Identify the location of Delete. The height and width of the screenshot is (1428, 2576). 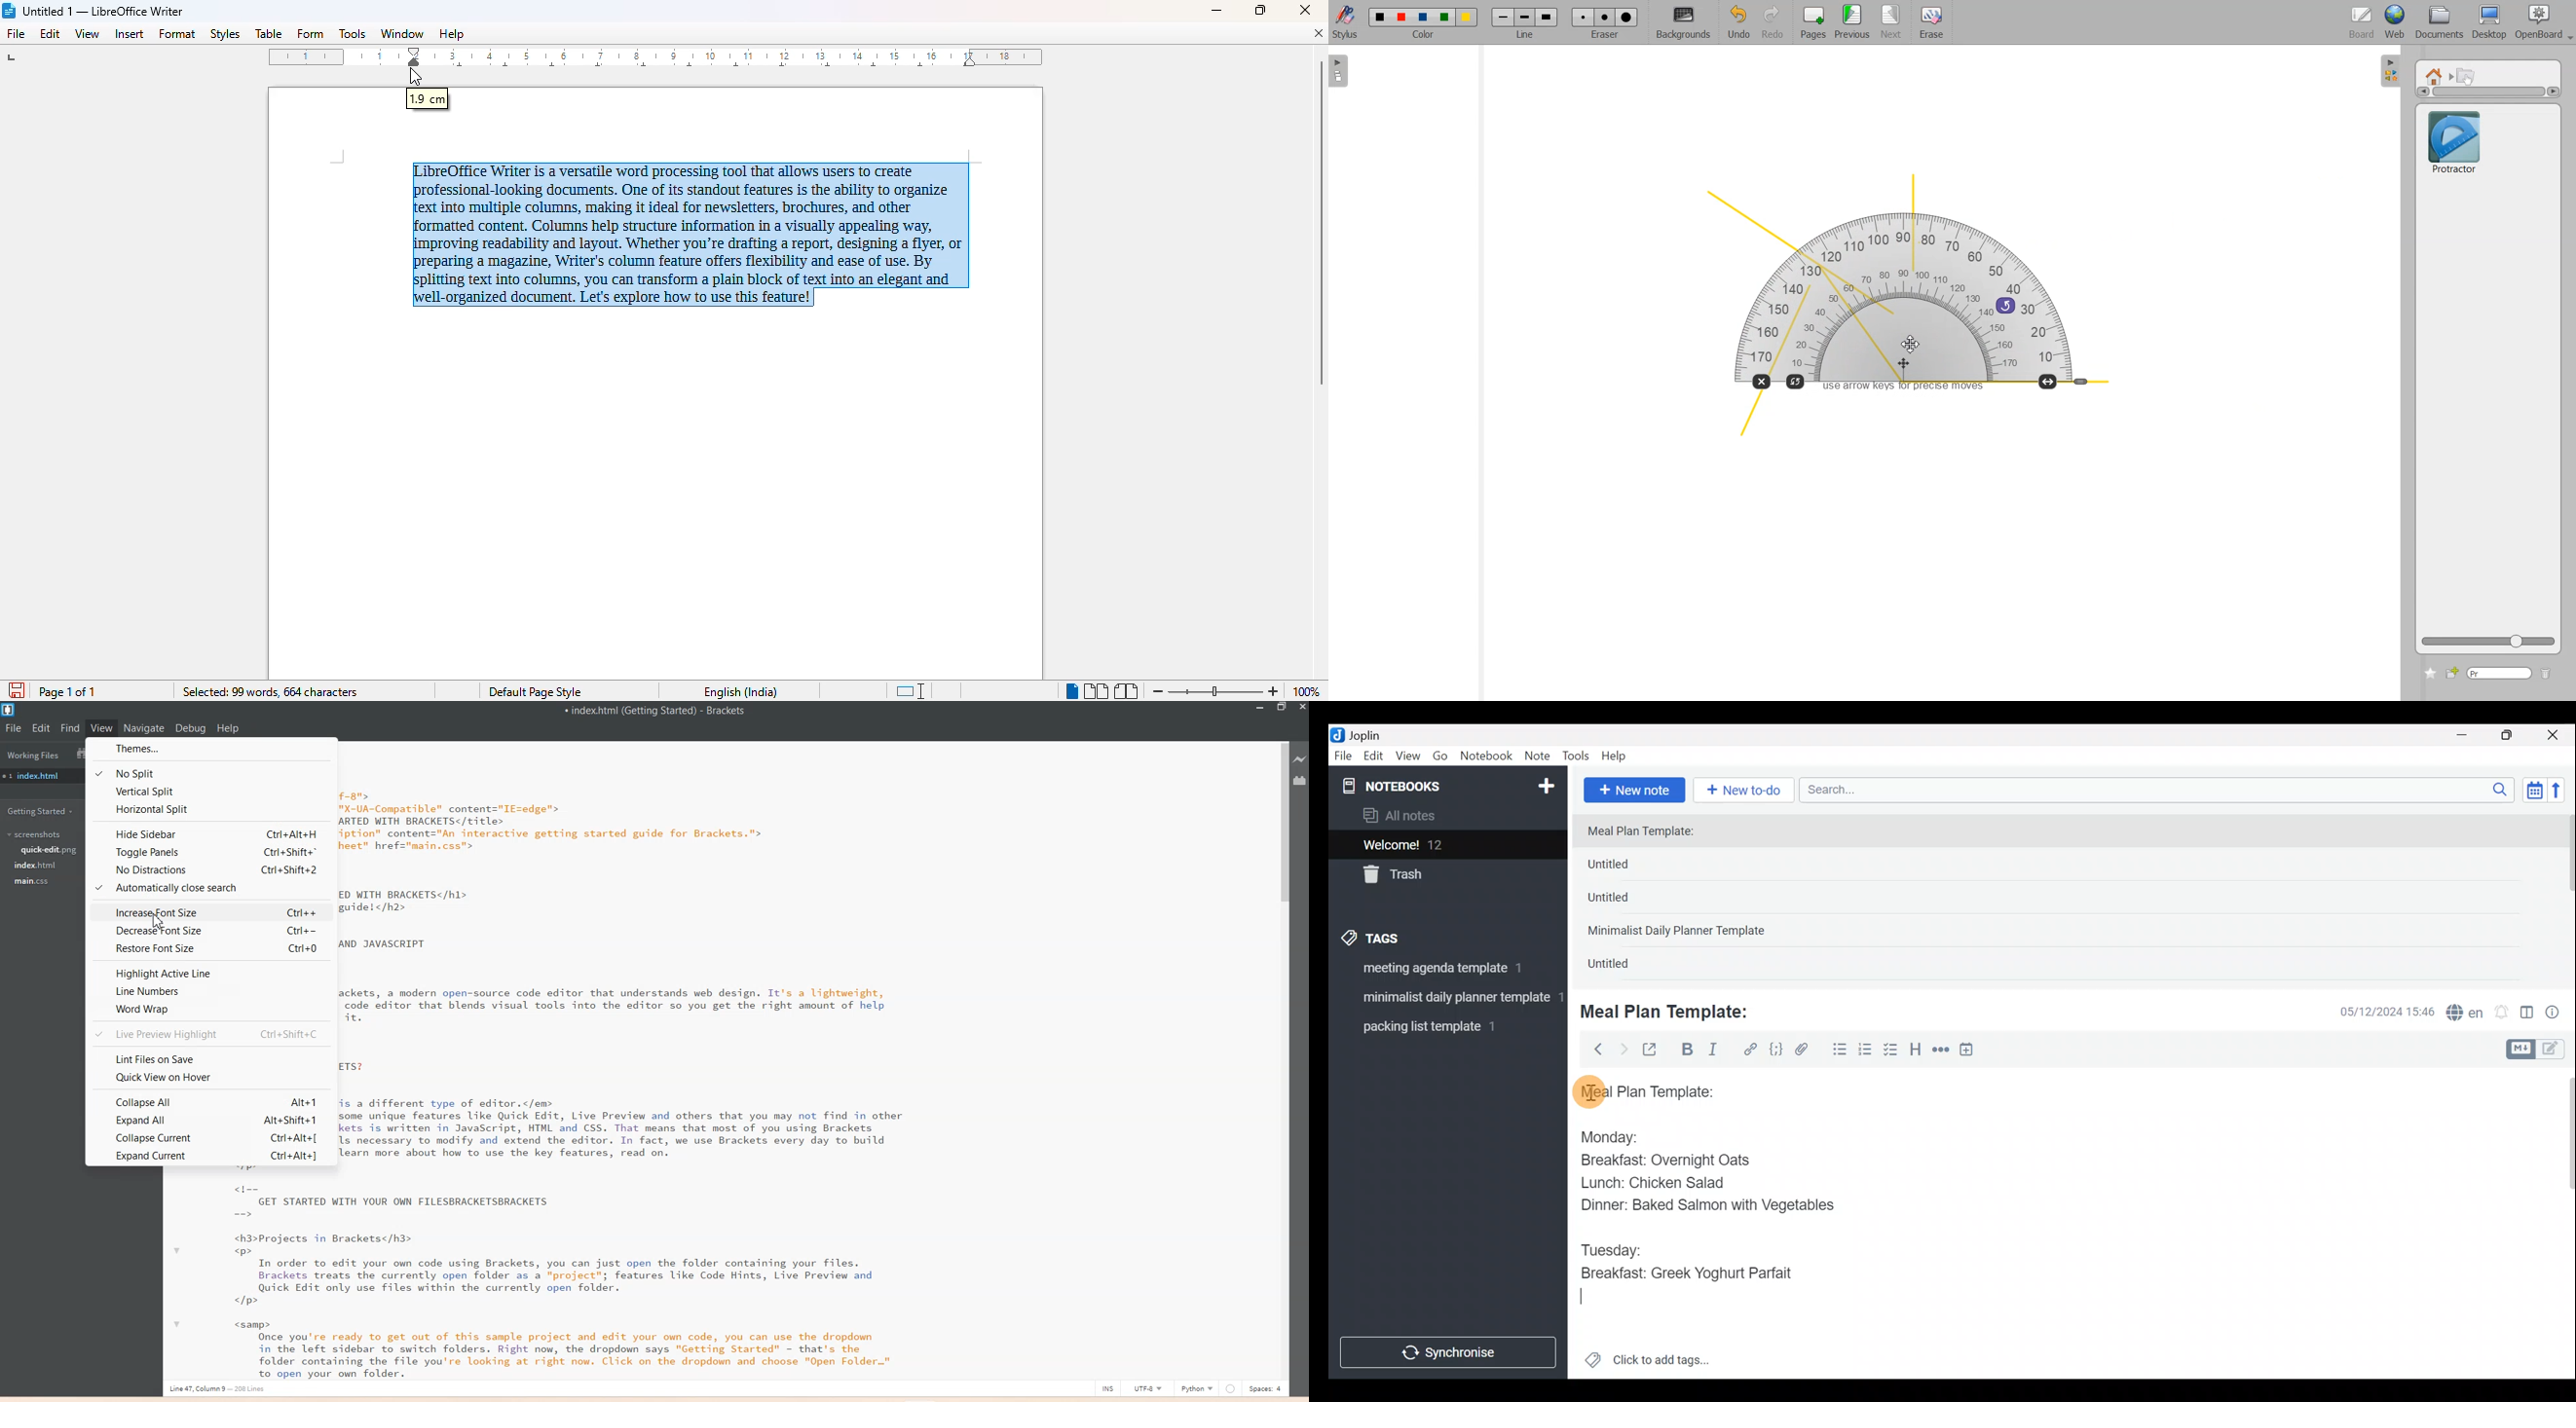
(2546, 674).